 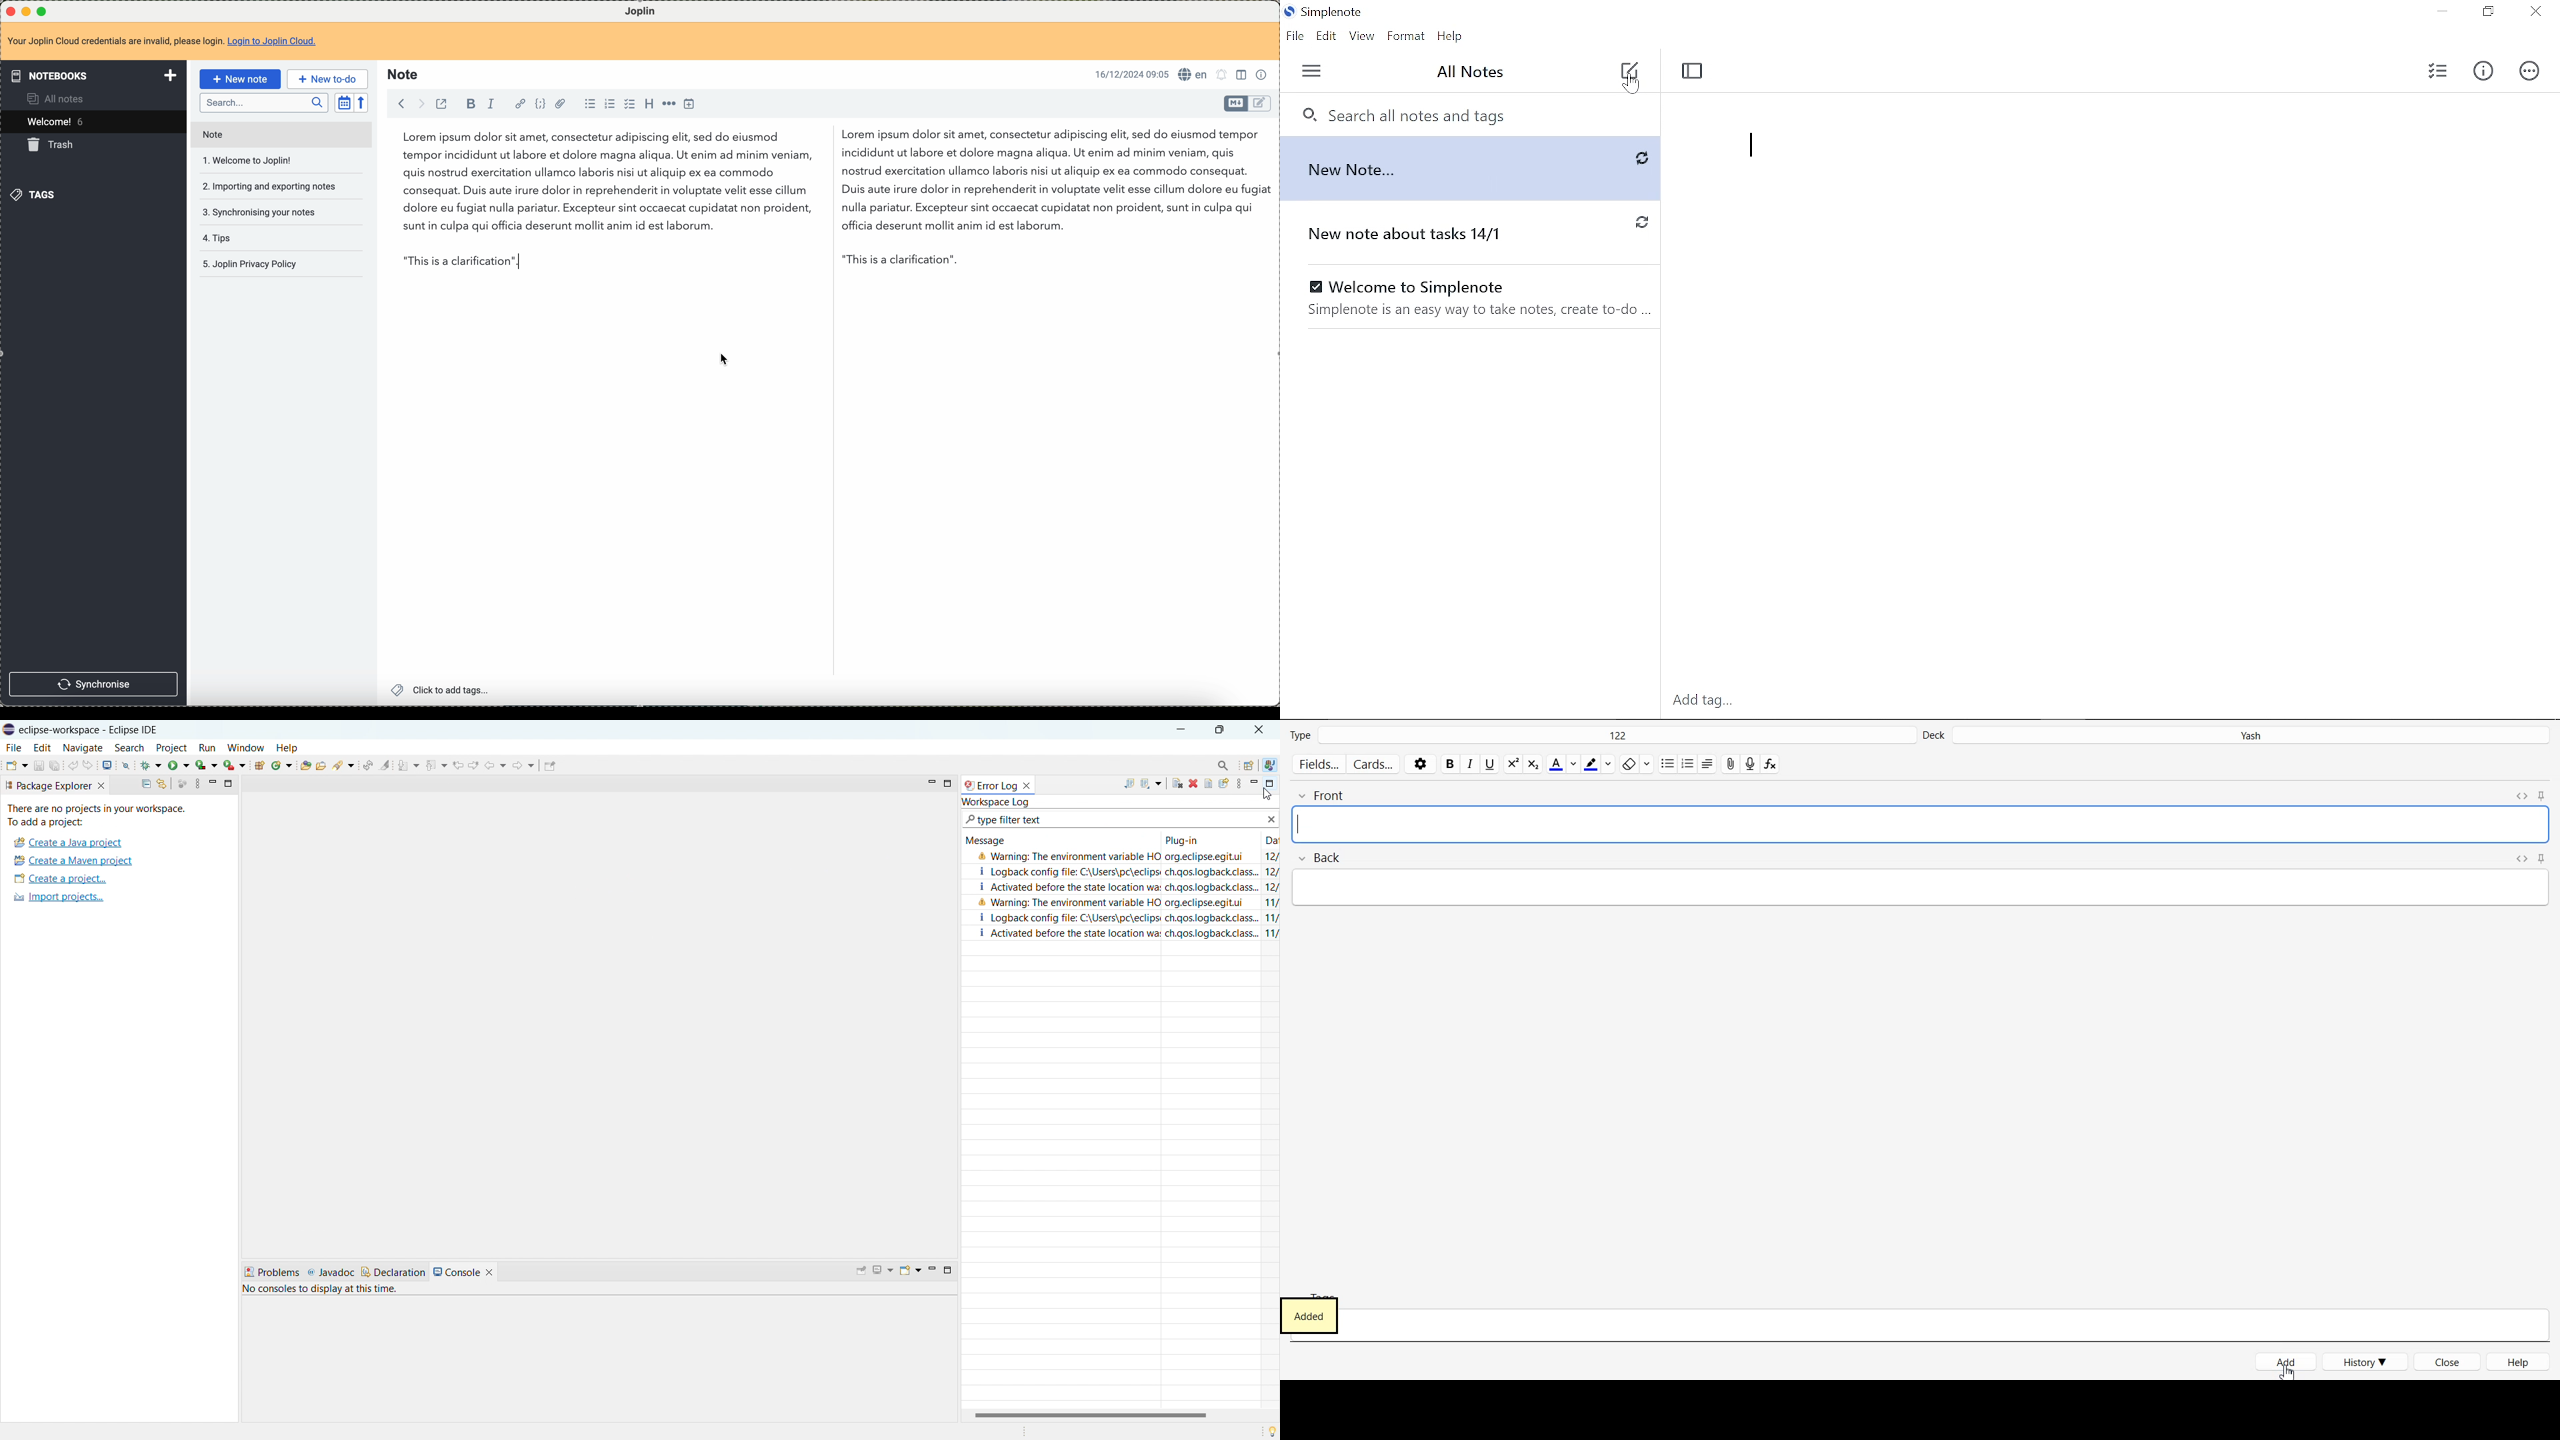 What do you see at coordinates (1729, 763) in the screenshot?
I see `Attach File` at bounding box center [1729, 763].